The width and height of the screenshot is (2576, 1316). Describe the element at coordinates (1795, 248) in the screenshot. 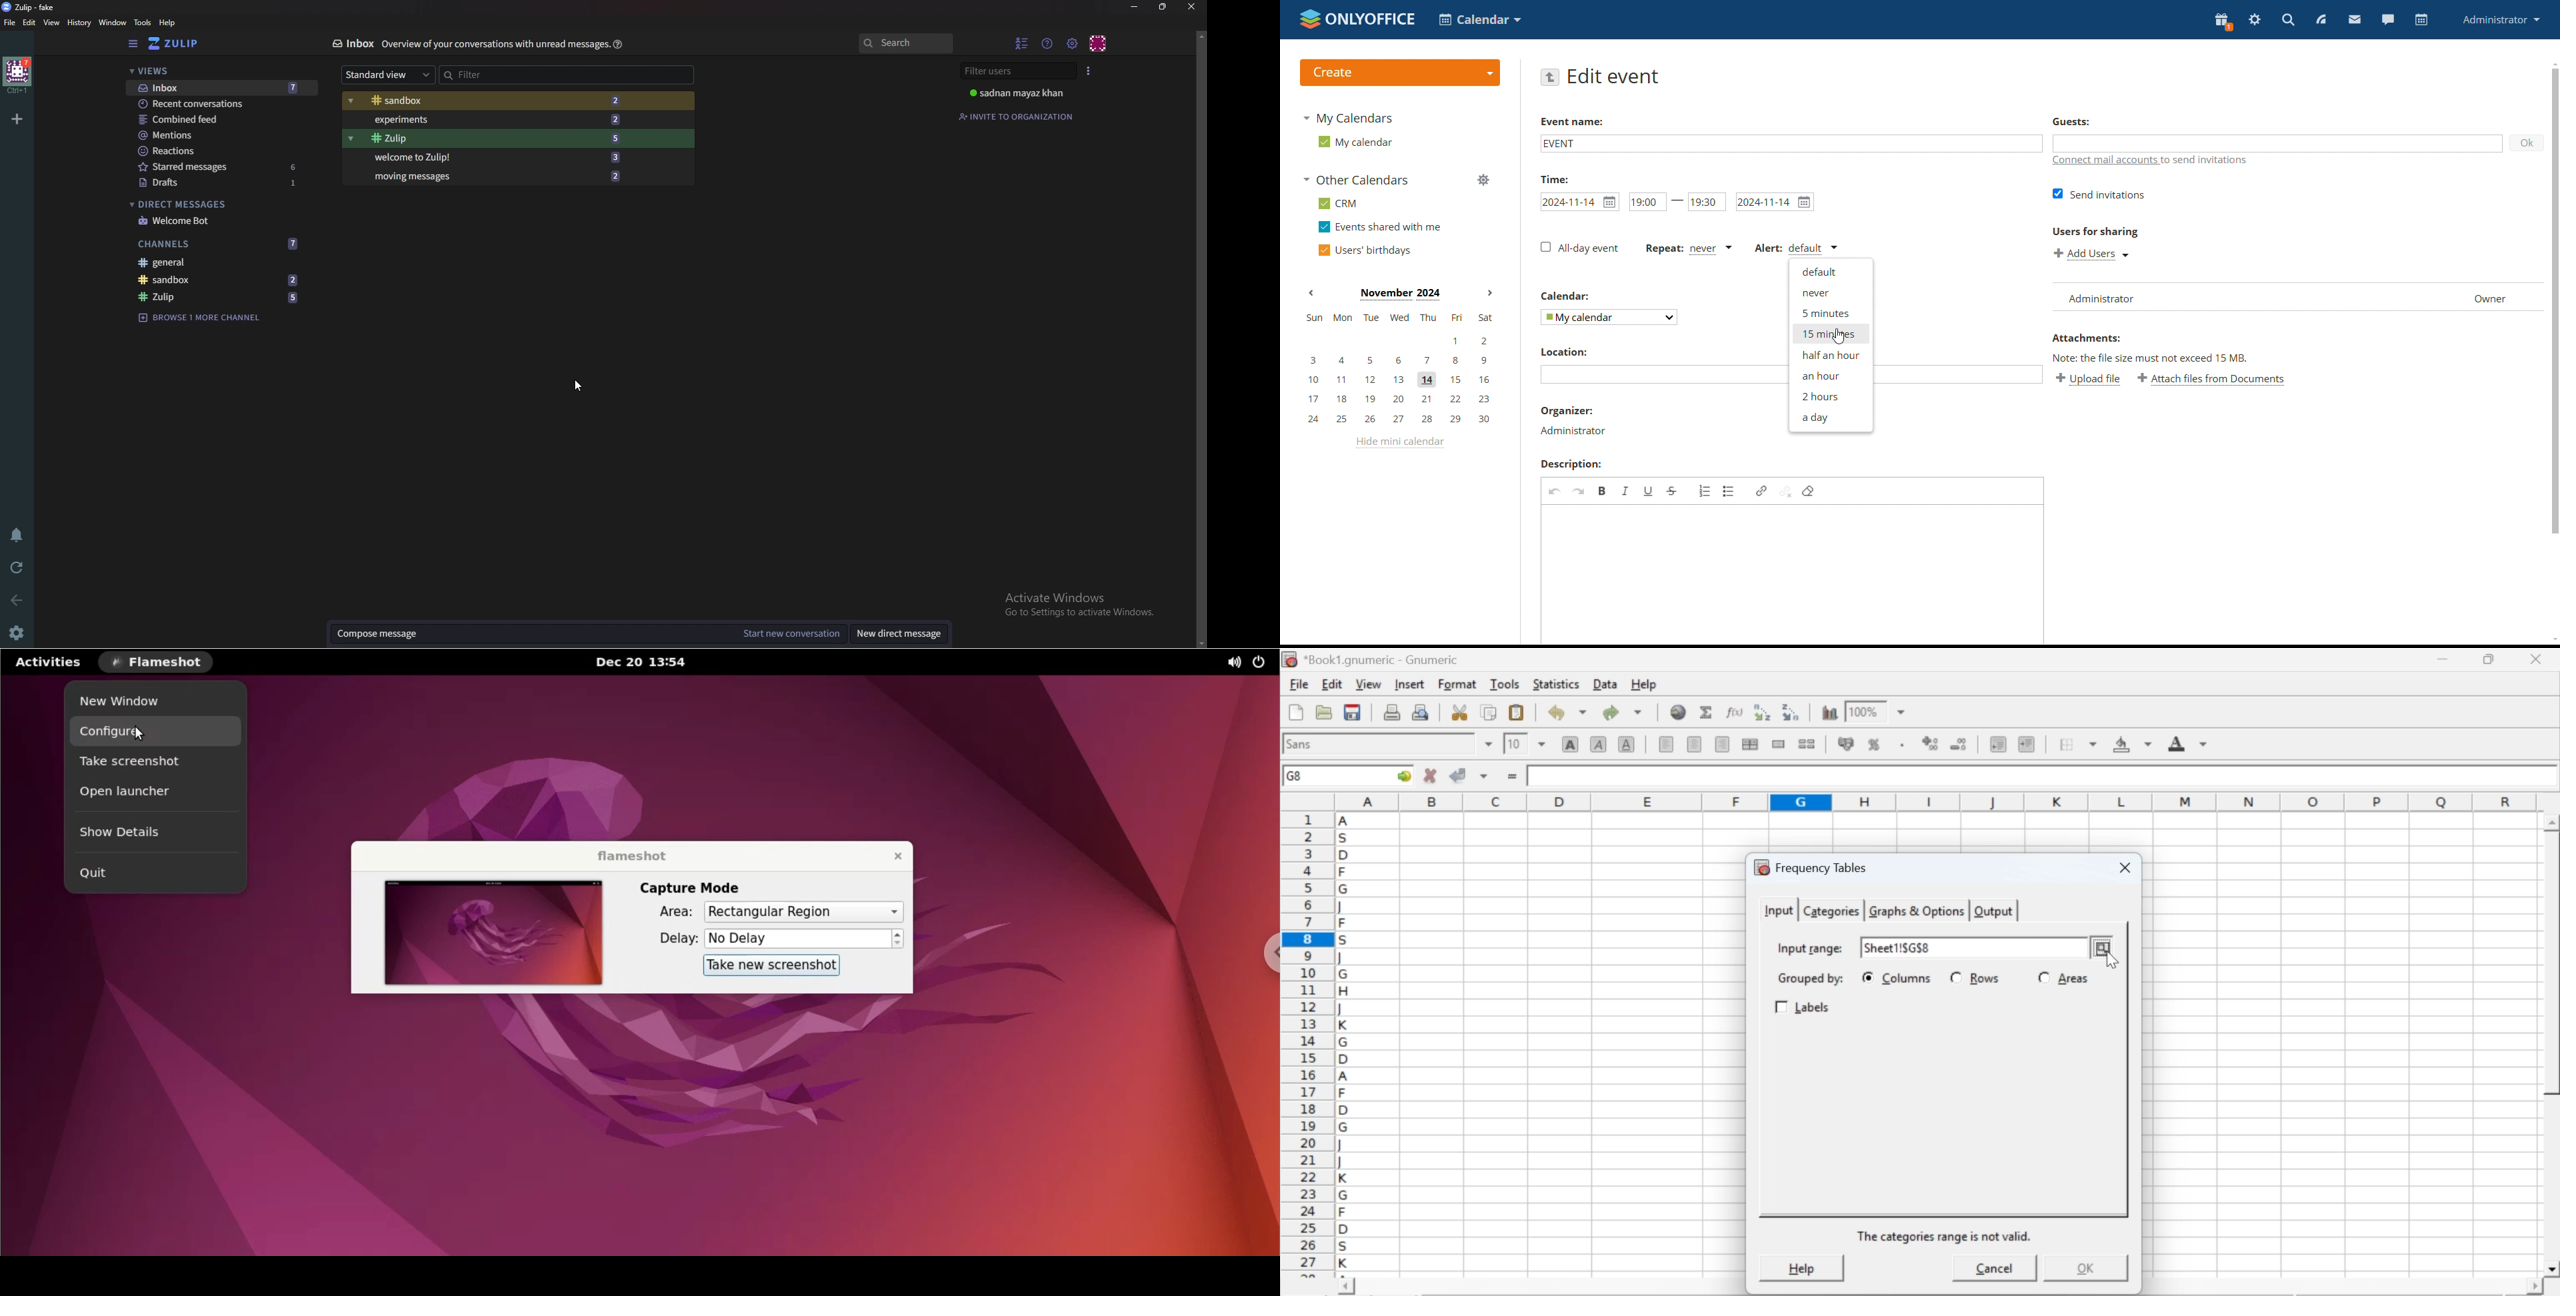

I see `alert type` at that location.